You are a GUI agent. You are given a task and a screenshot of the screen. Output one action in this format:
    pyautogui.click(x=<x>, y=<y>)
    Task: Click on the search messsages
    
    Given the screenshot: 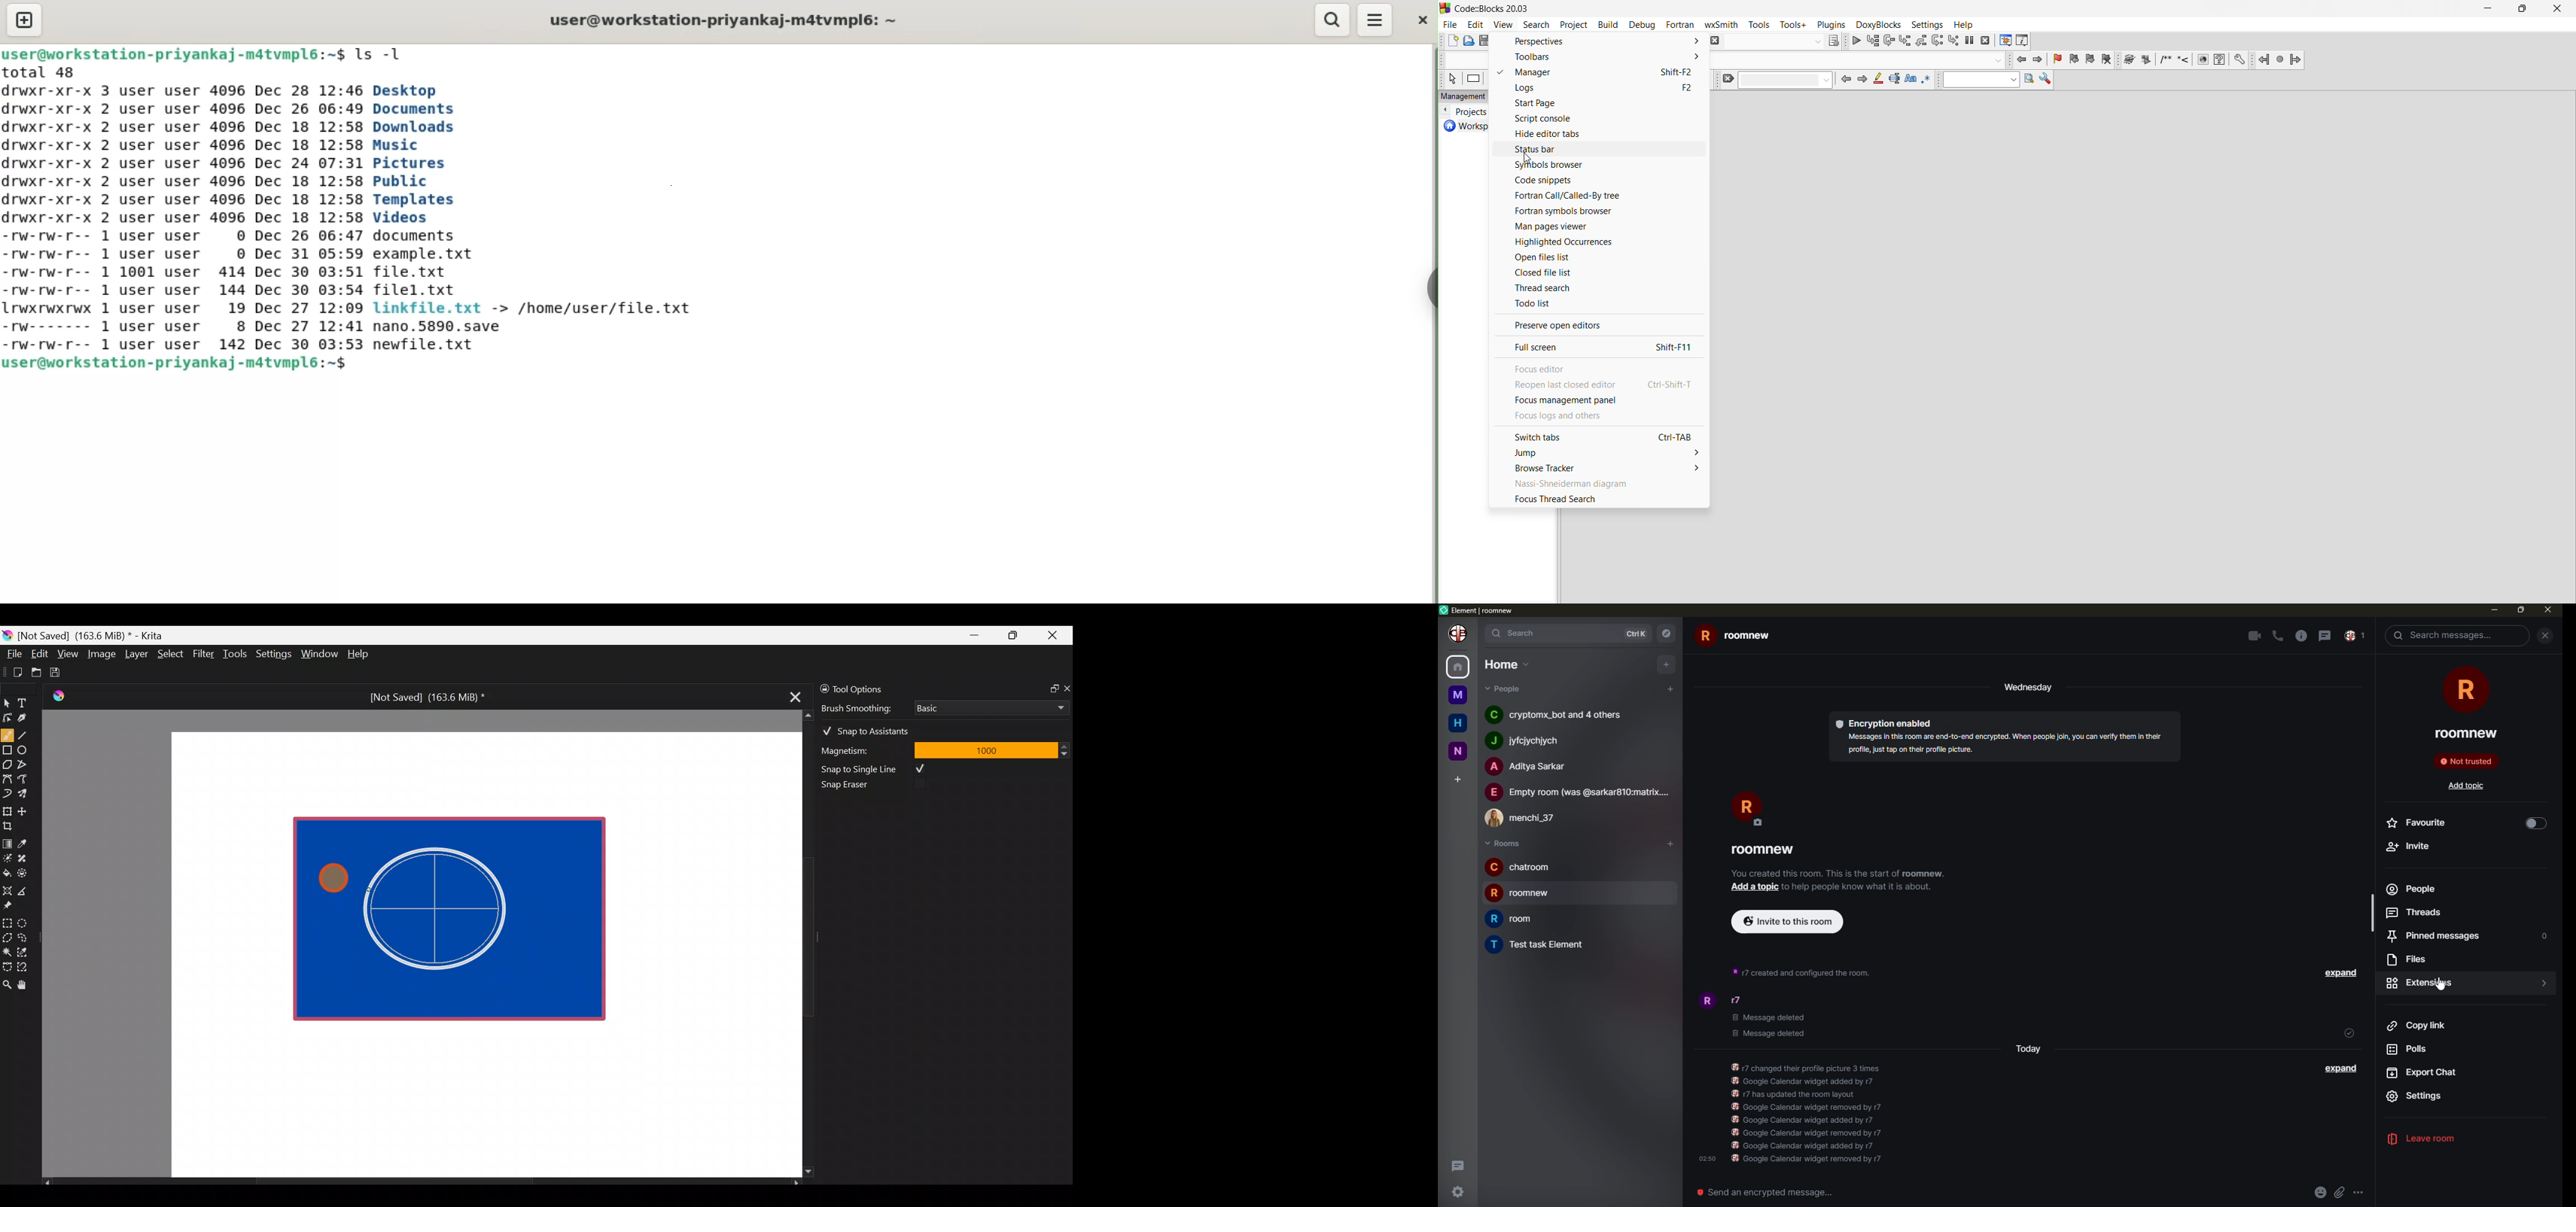 What is the action you would take?
    pyautogui.click(x=2457, y=636)
    